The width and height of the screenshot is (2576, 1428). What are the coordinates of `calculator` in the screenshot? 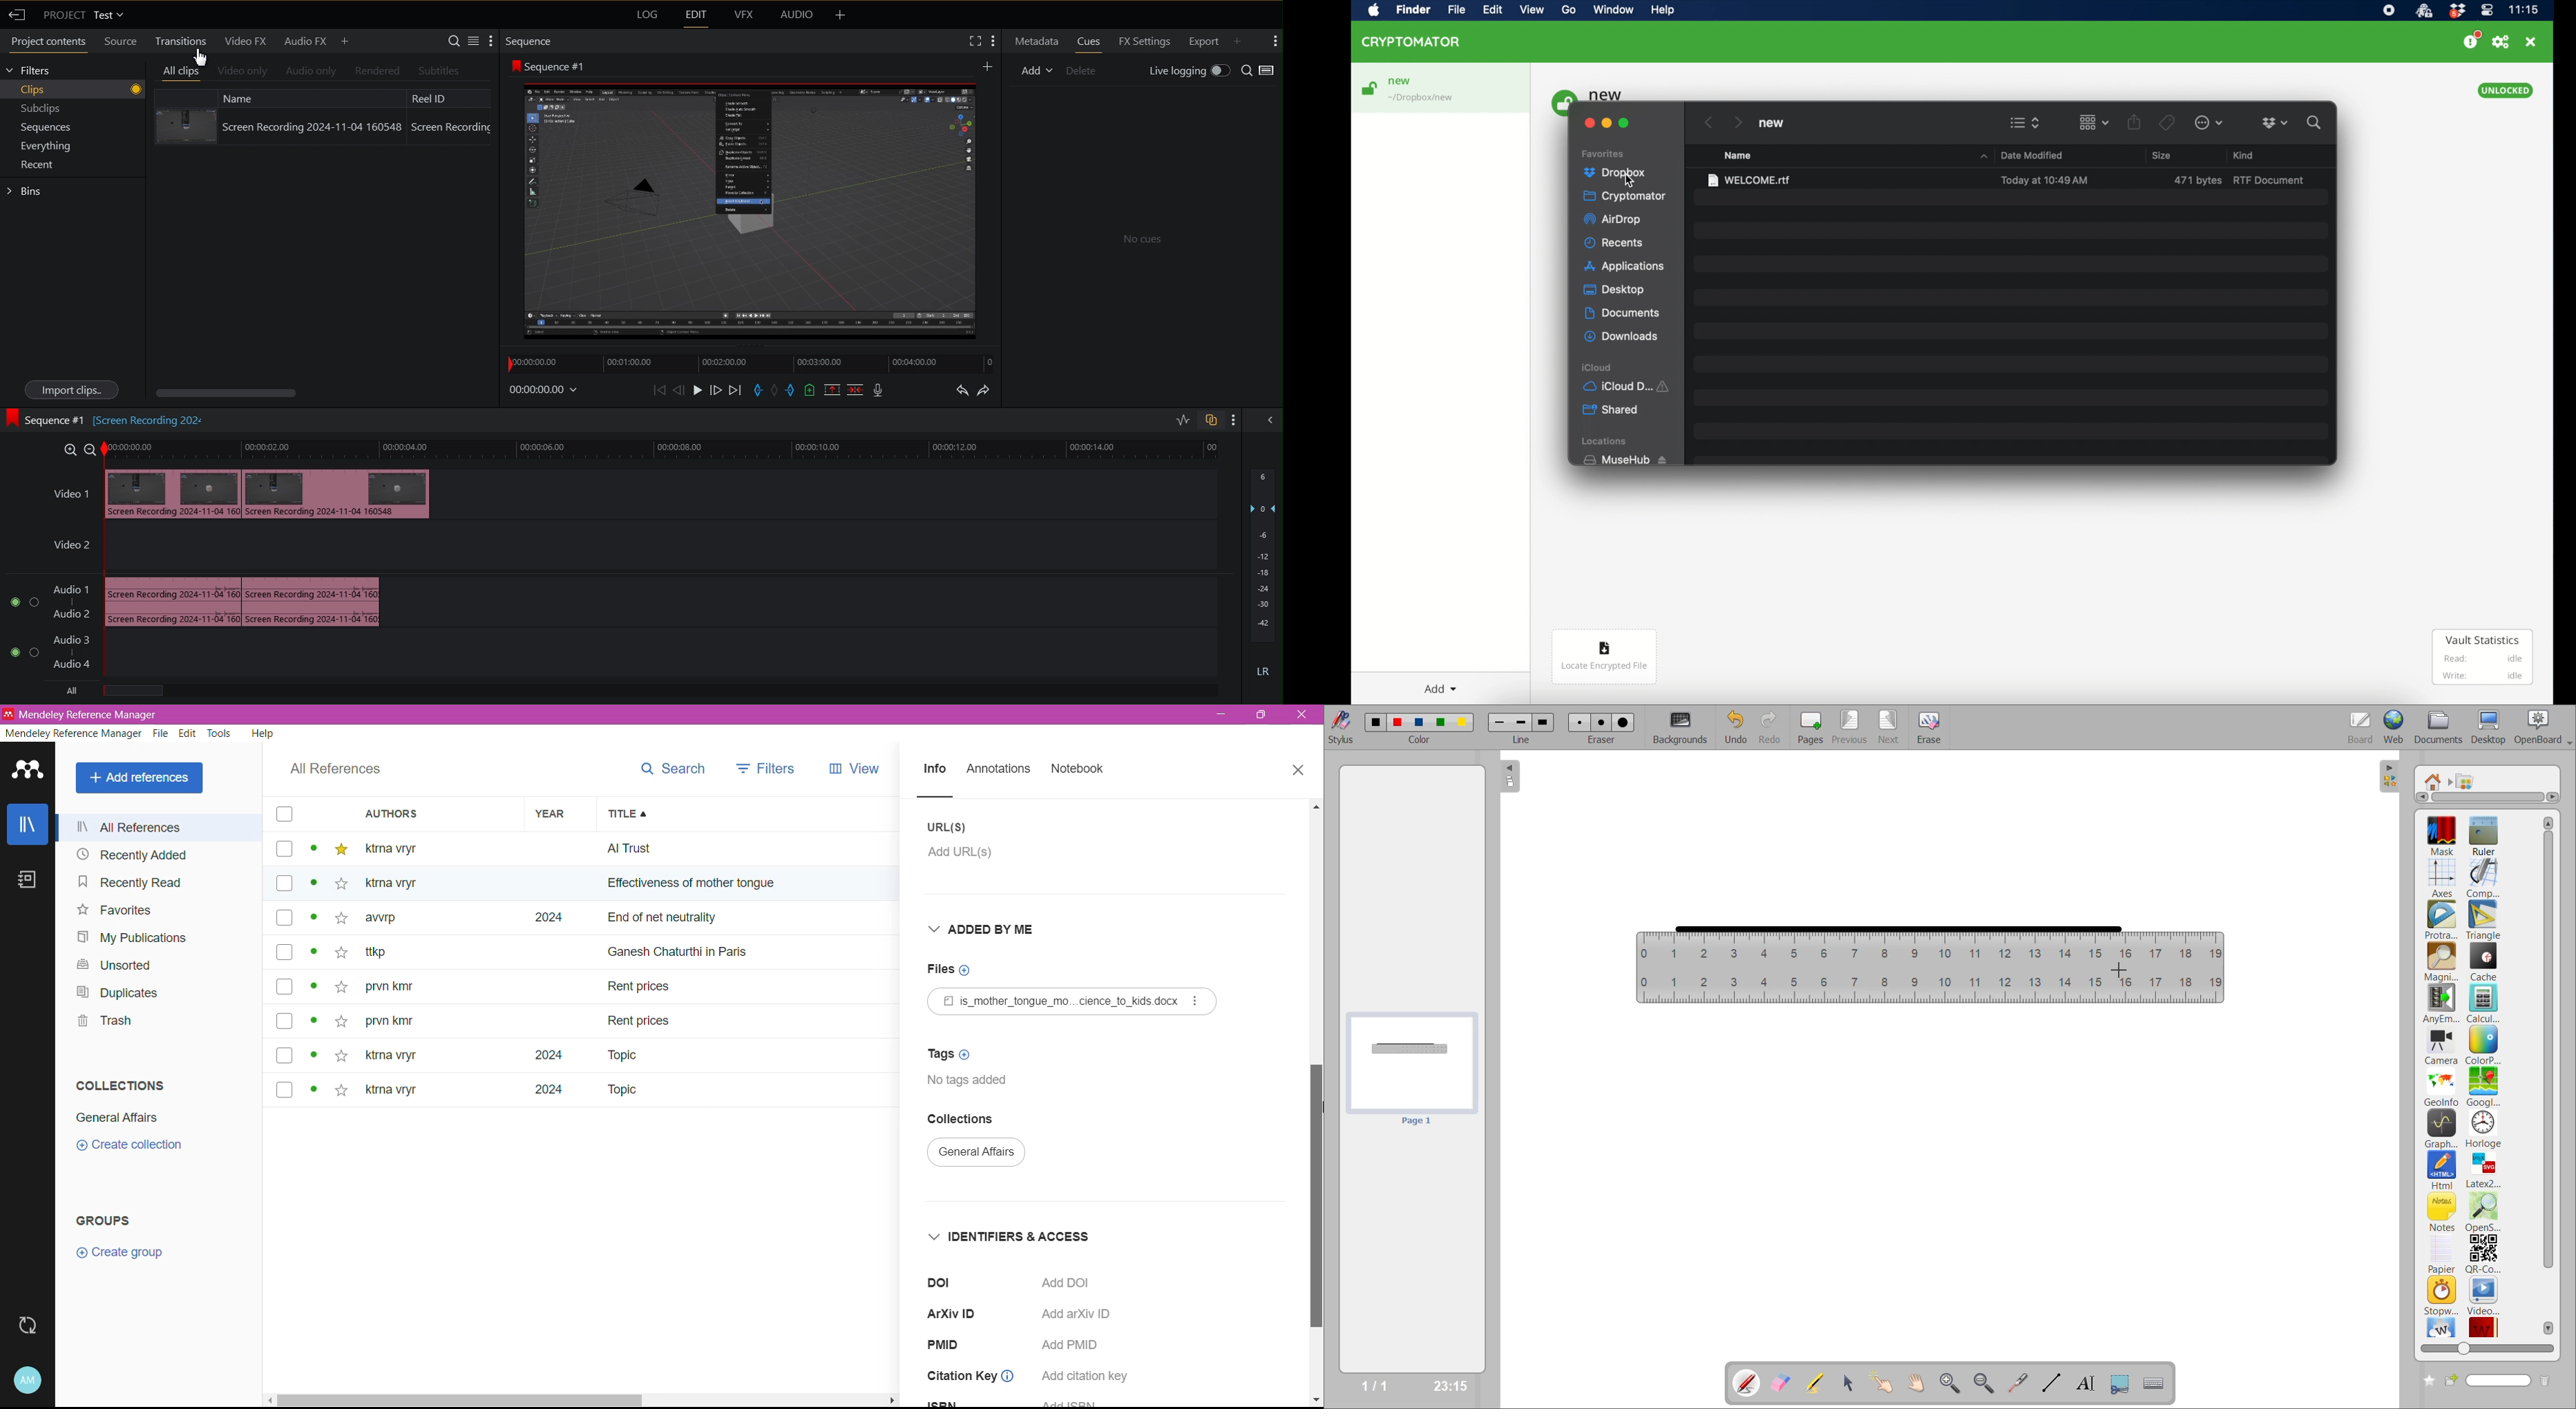 It's located at (2485, 1003).